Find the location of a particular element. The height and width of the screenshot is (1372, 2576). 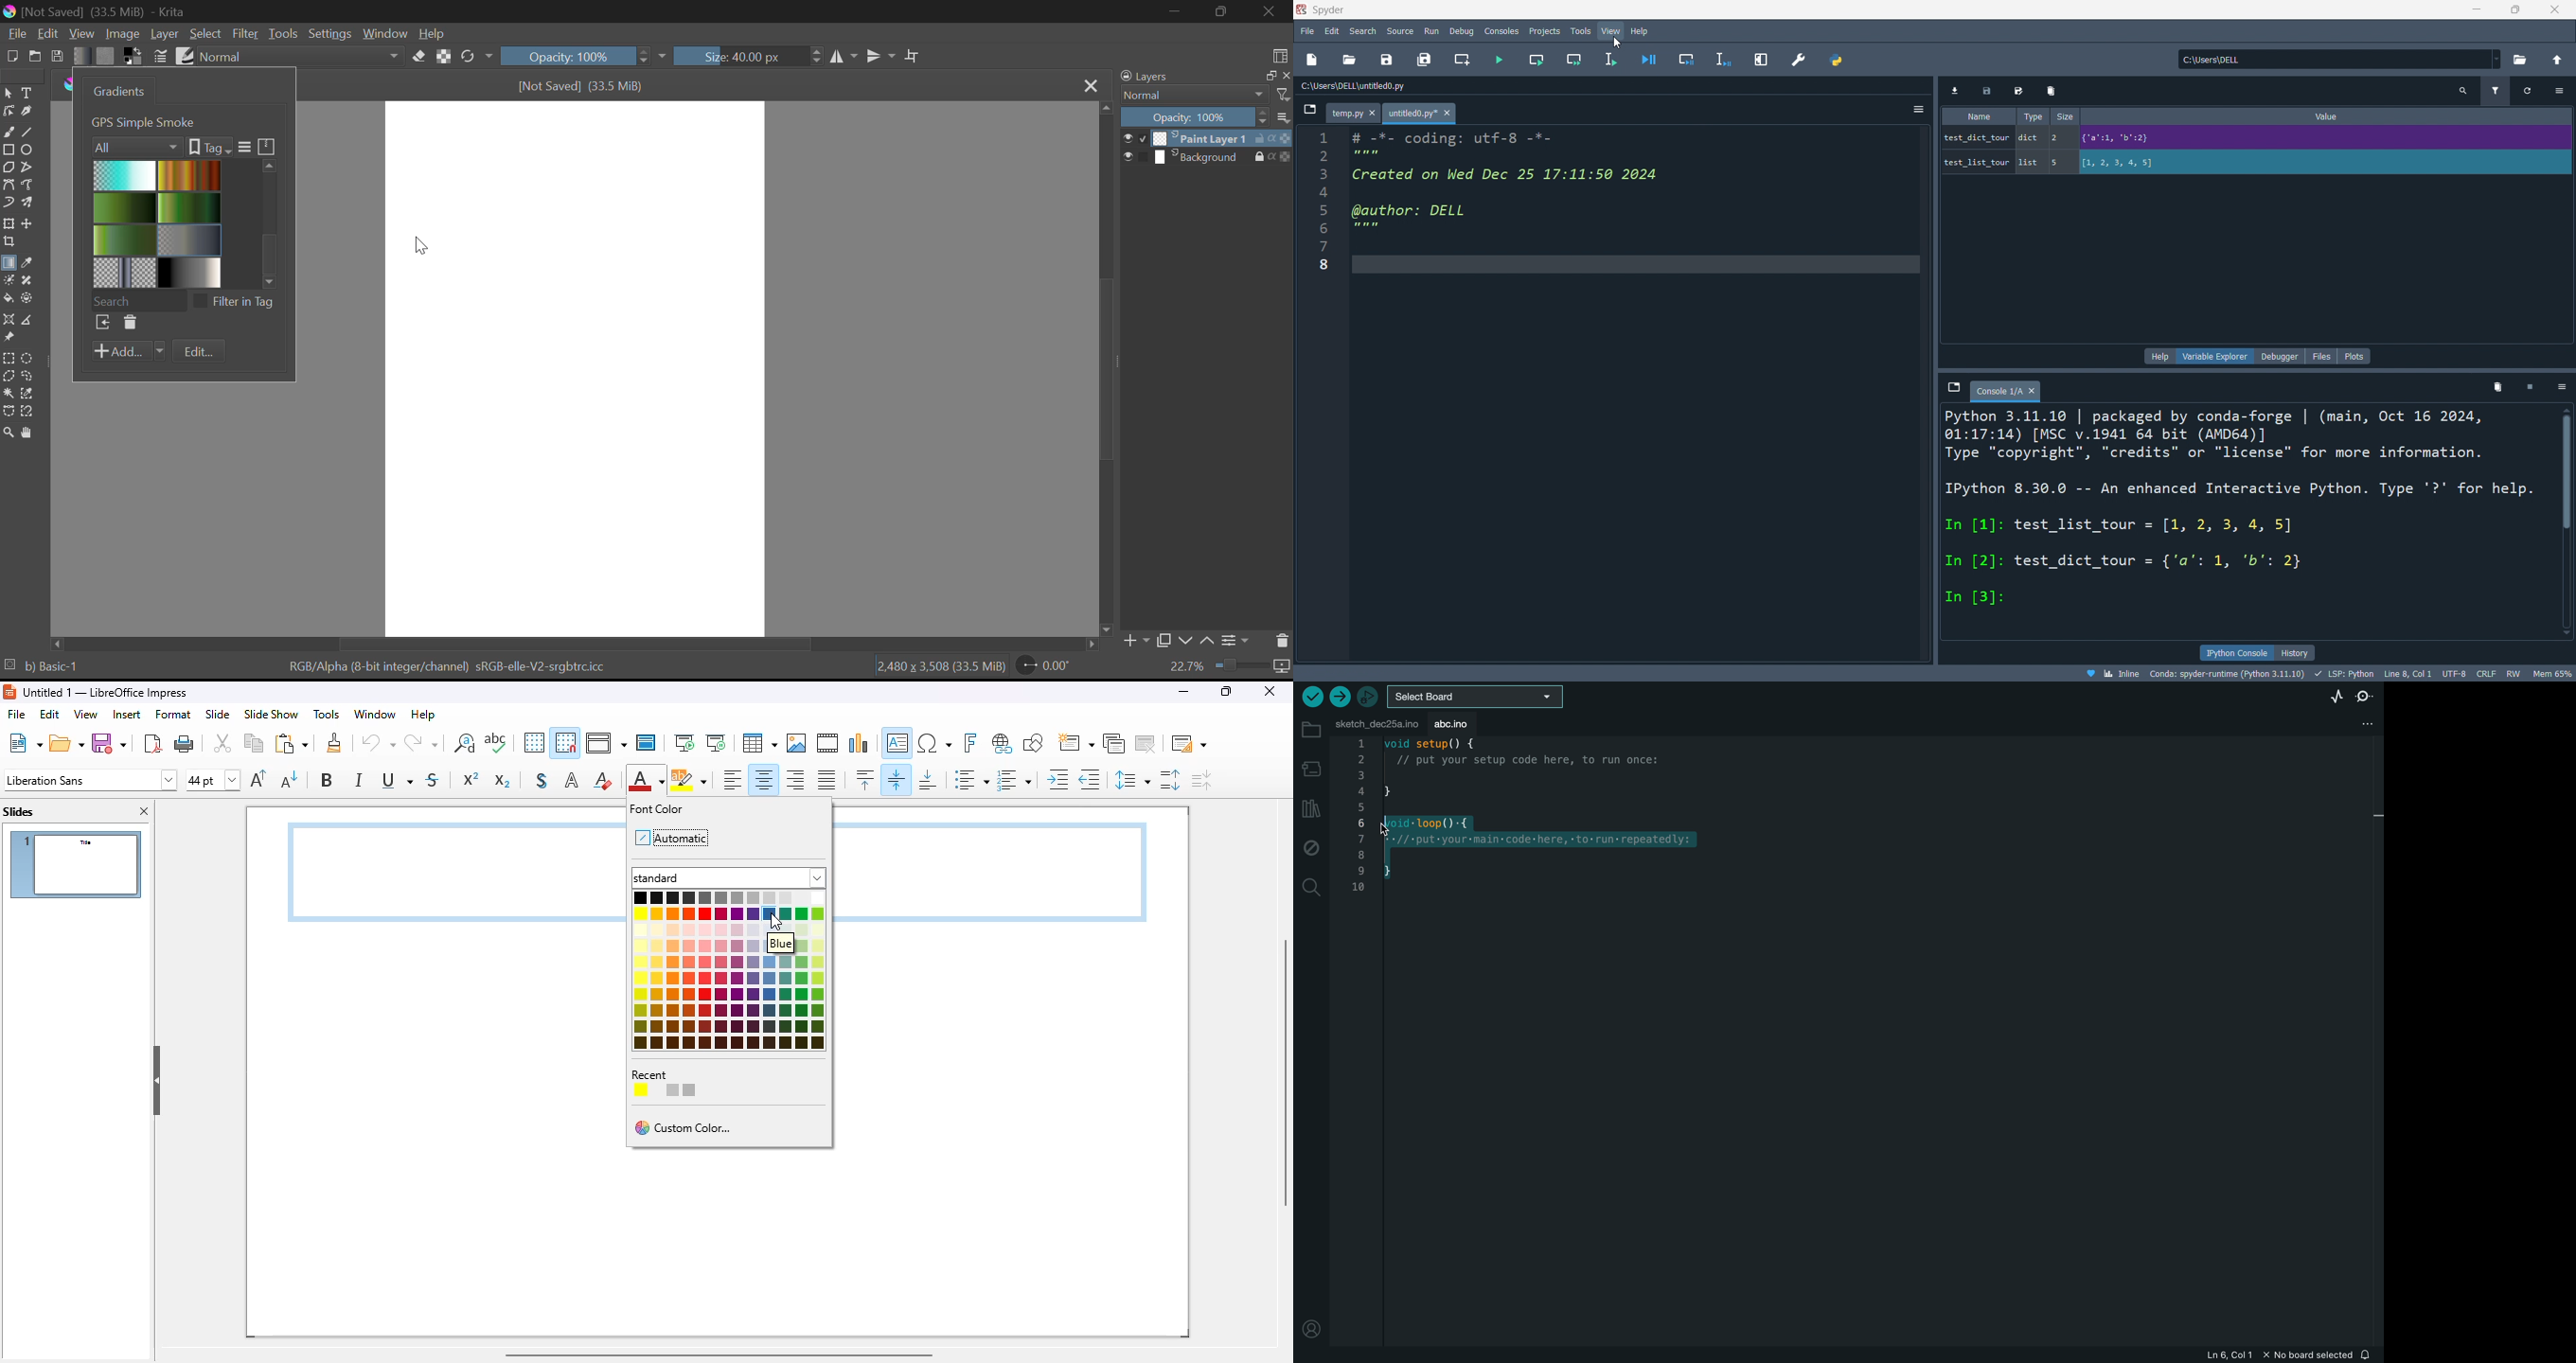

Move Layer is located at coordinates (28, 224).